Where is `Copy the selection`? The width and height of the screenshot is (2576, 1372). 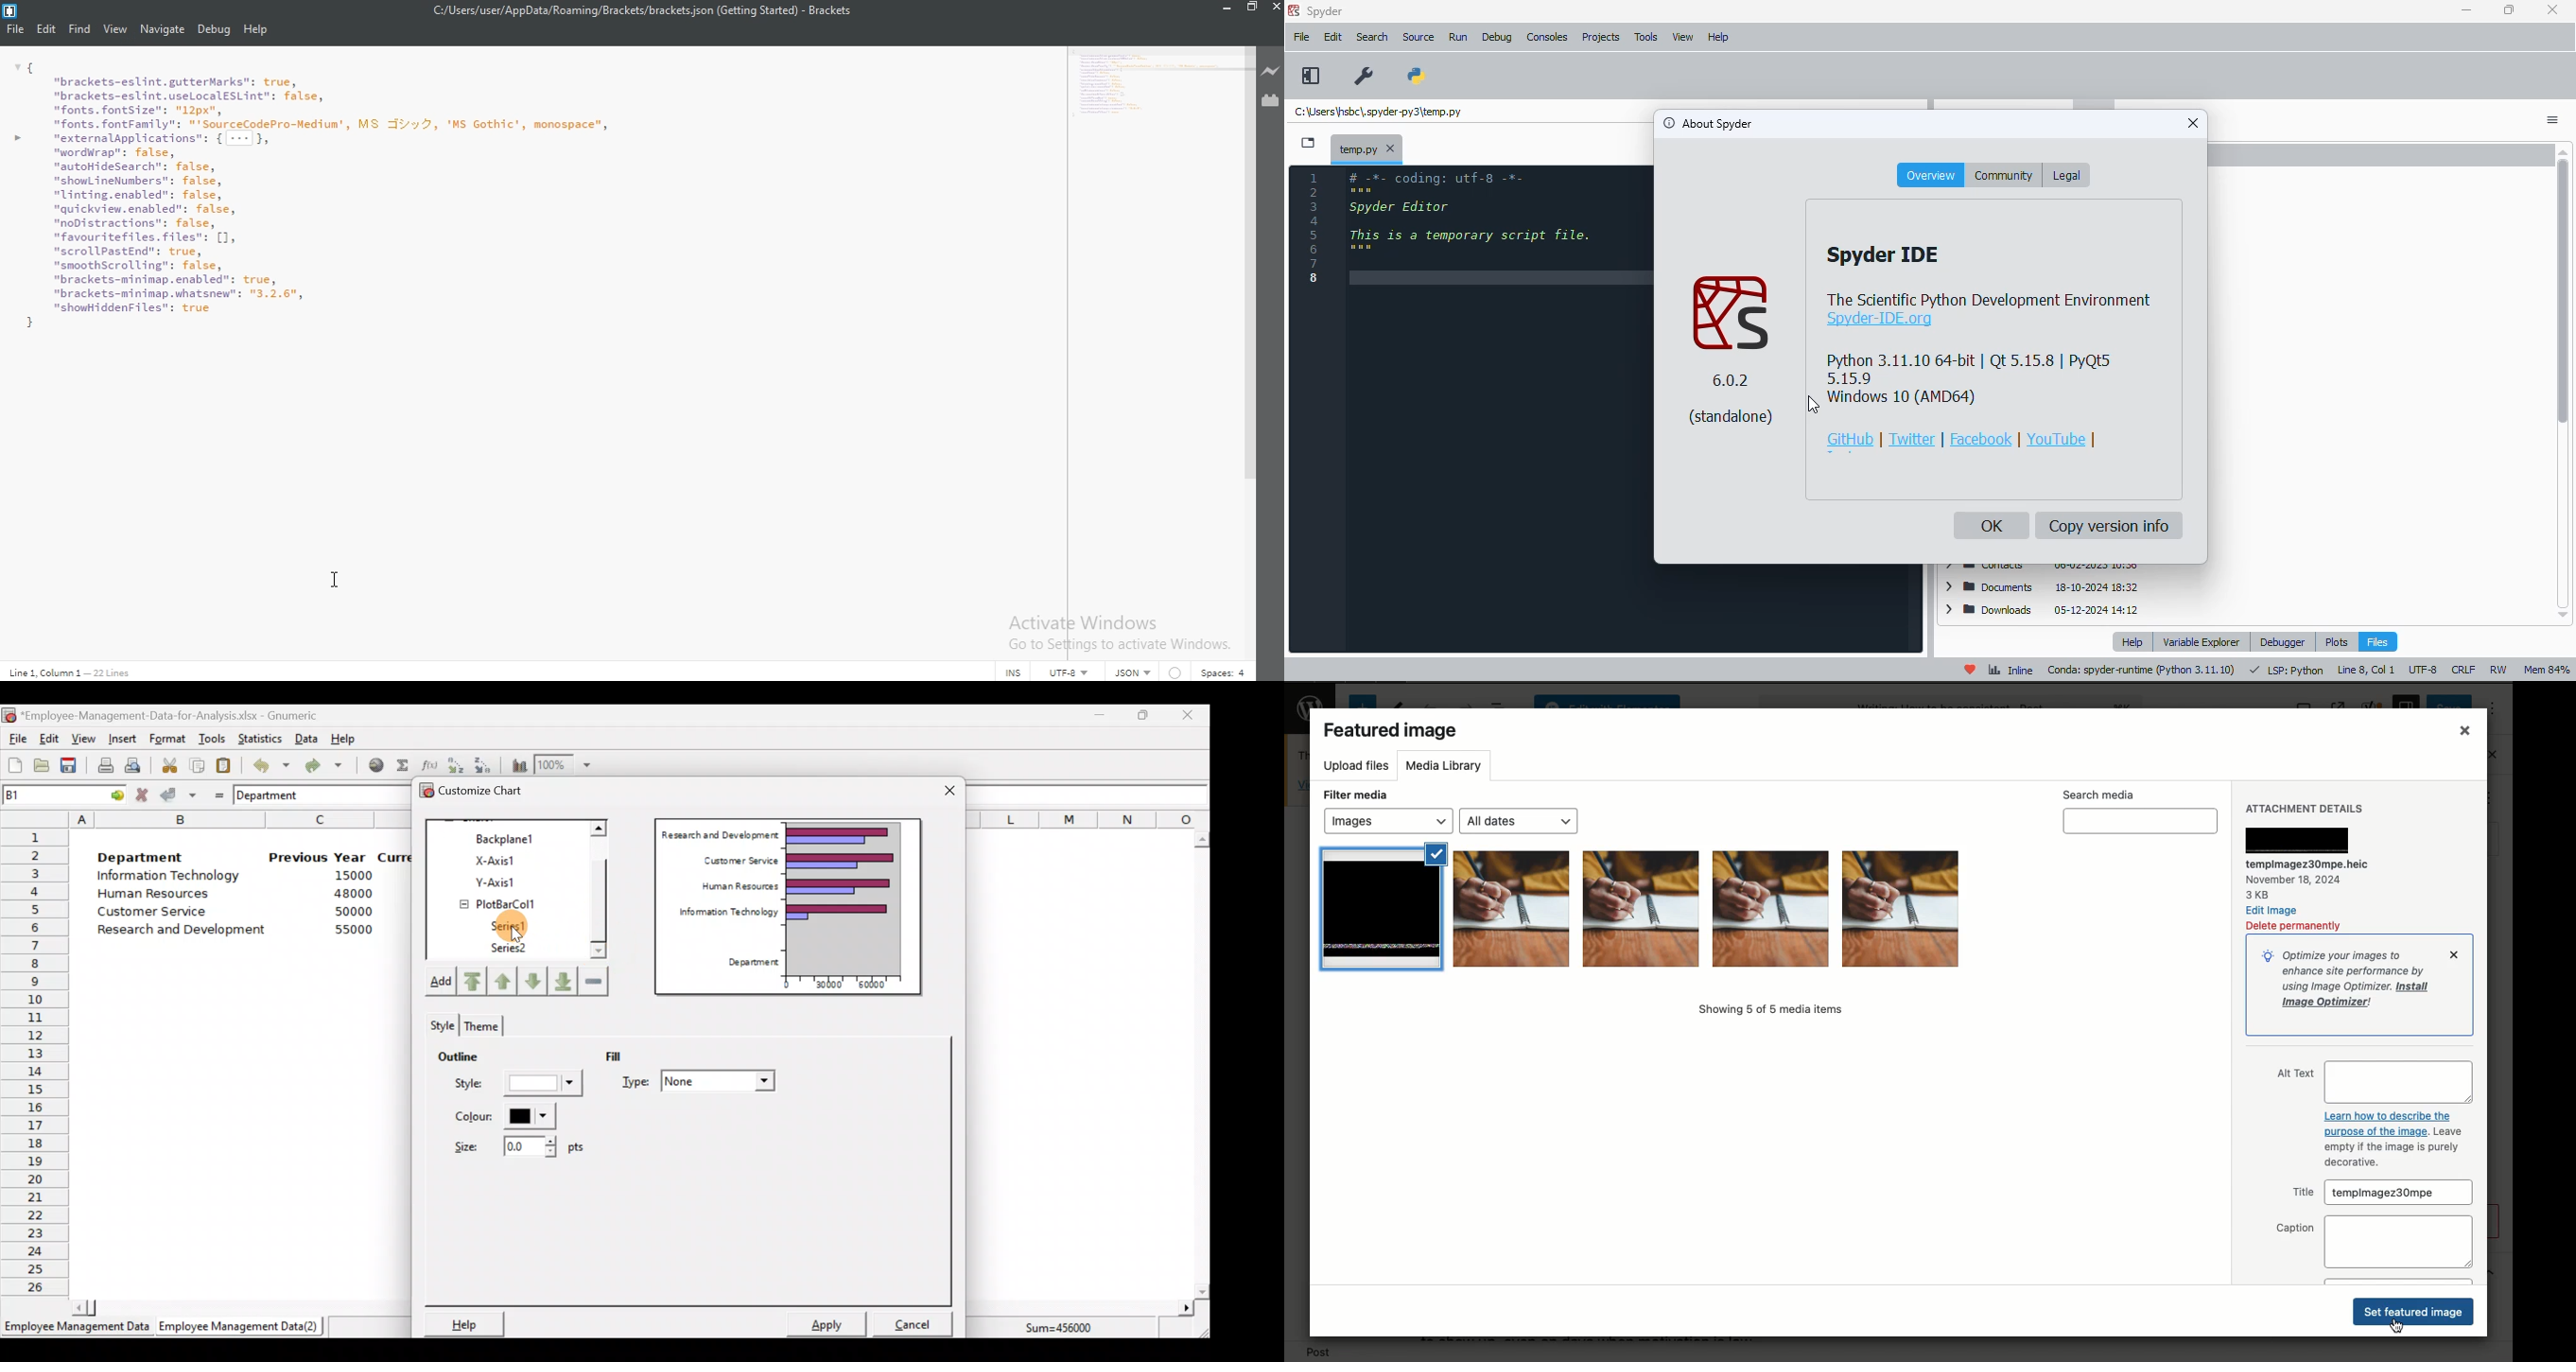 Copy the selection is located at coordinates (196, 763).